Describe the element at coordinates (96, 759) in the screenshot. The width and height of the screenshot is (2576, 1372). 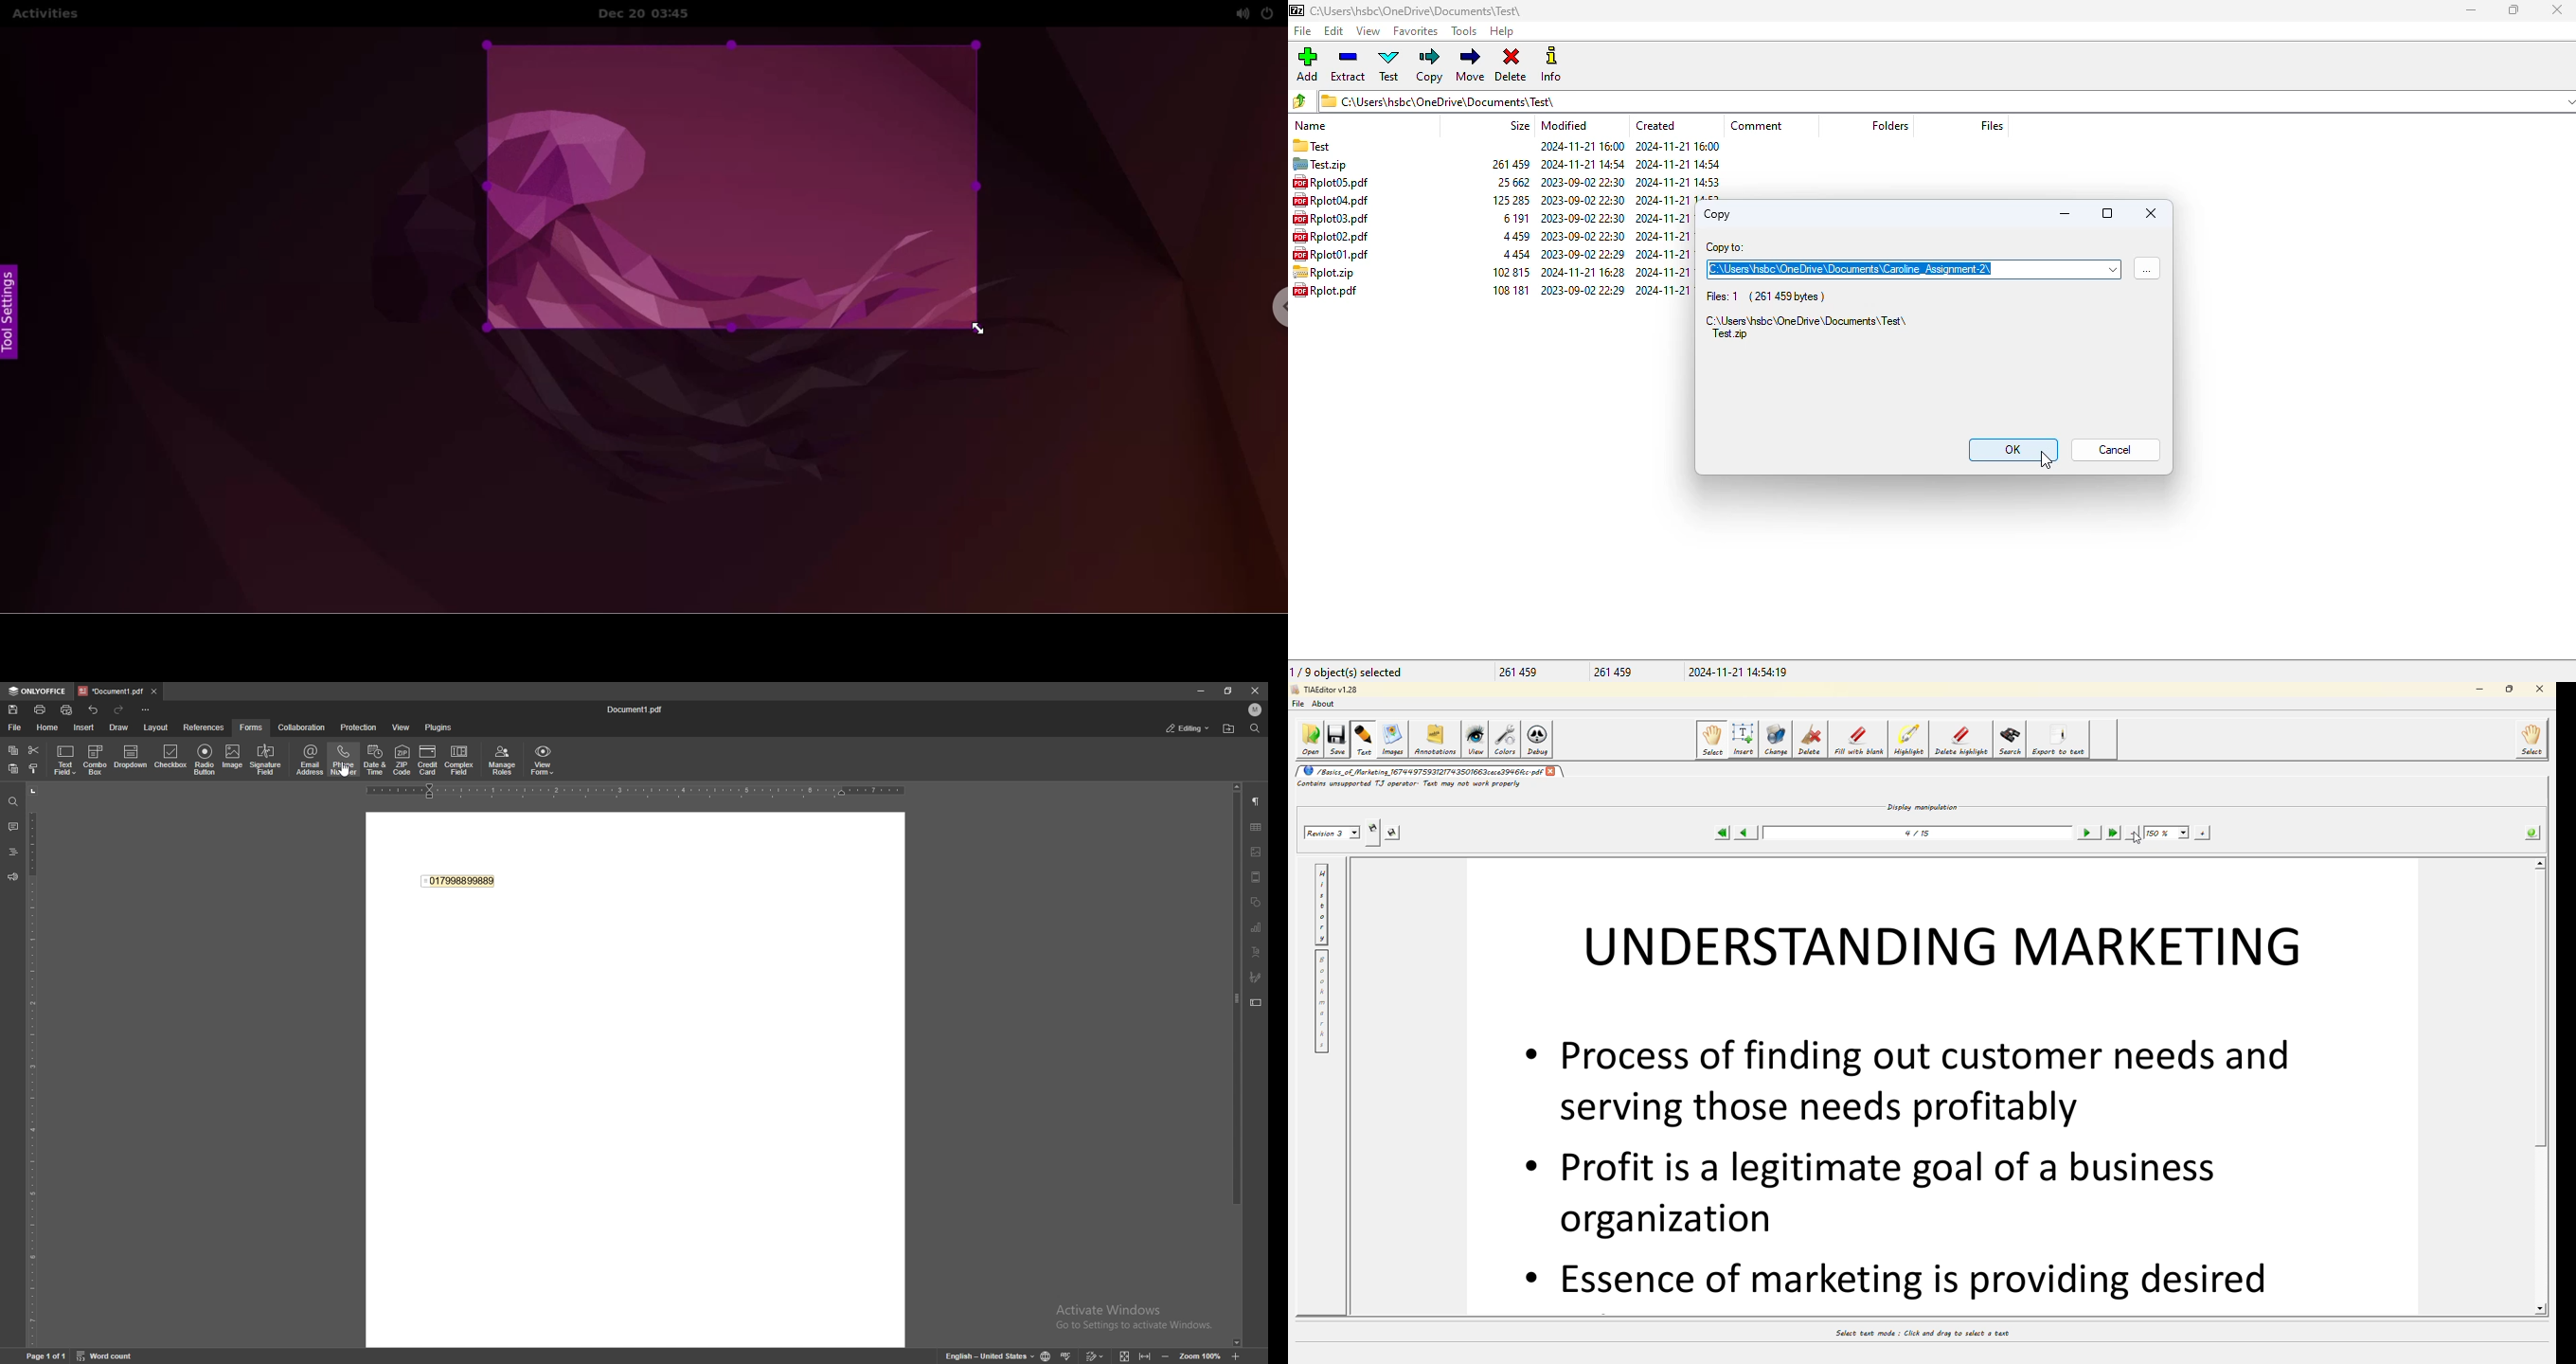
I see `combo box` at that location.